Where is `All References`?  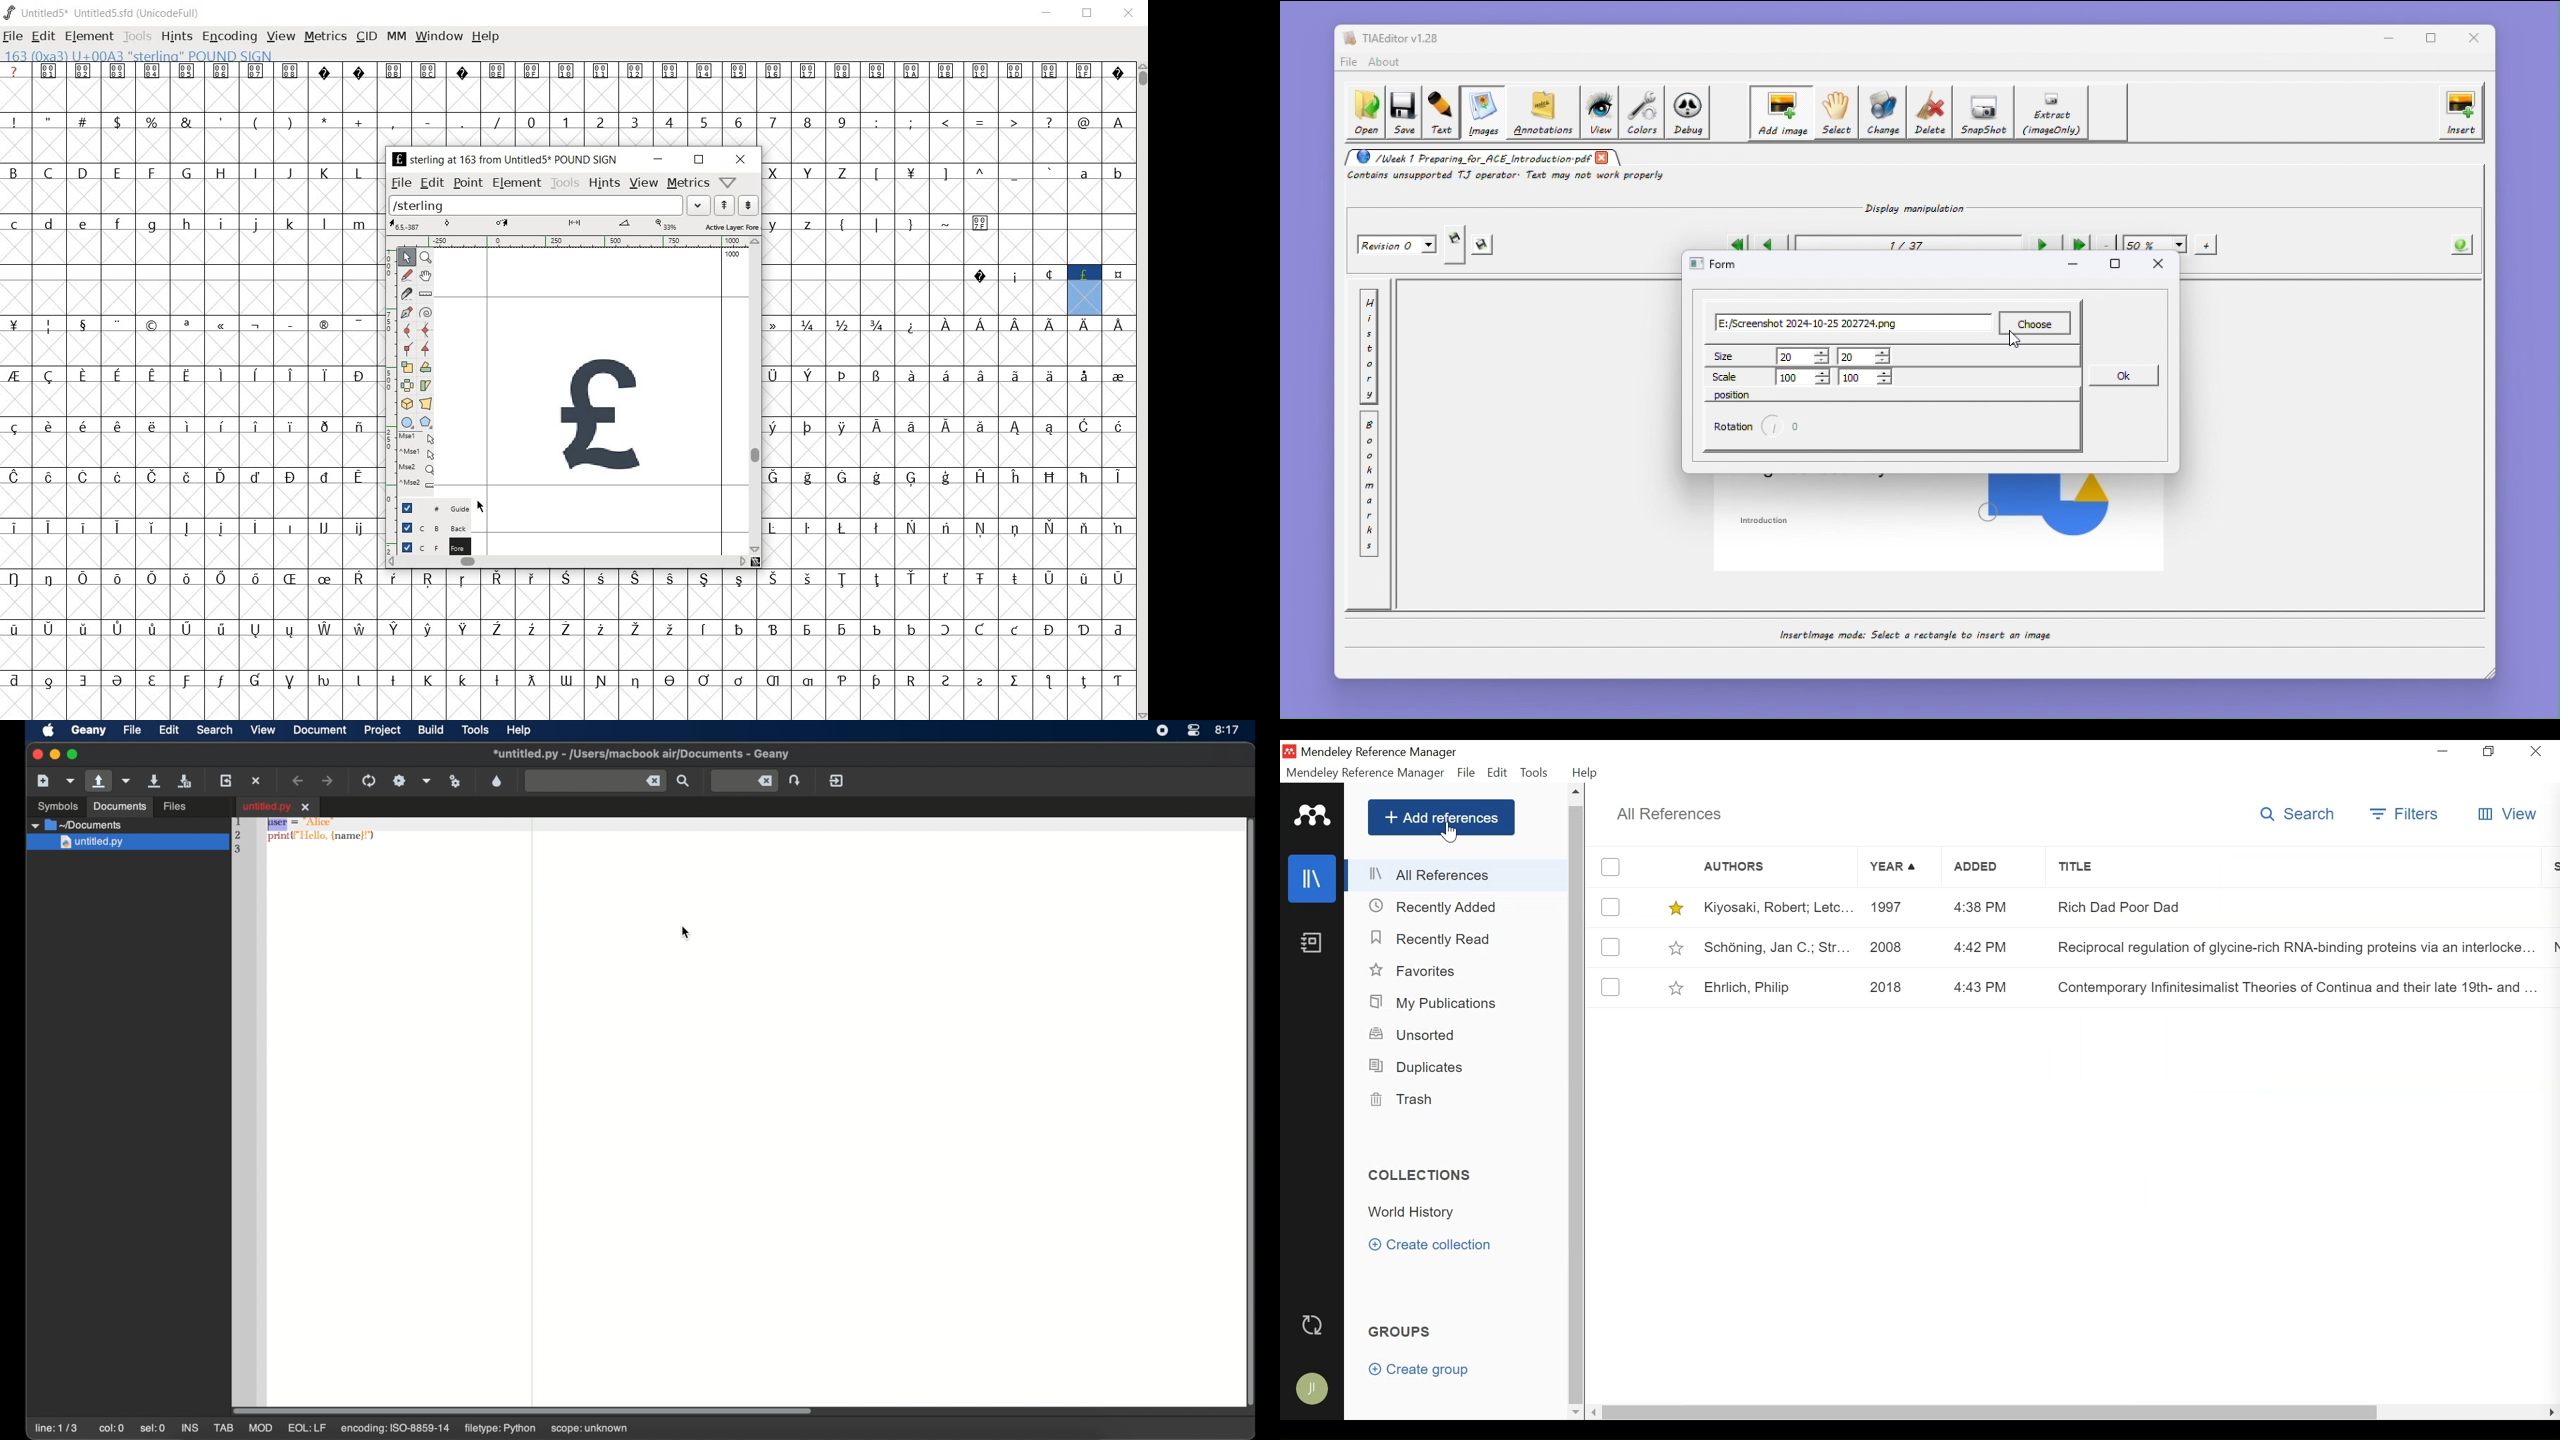 All References is located at coordinates (1669, 814).